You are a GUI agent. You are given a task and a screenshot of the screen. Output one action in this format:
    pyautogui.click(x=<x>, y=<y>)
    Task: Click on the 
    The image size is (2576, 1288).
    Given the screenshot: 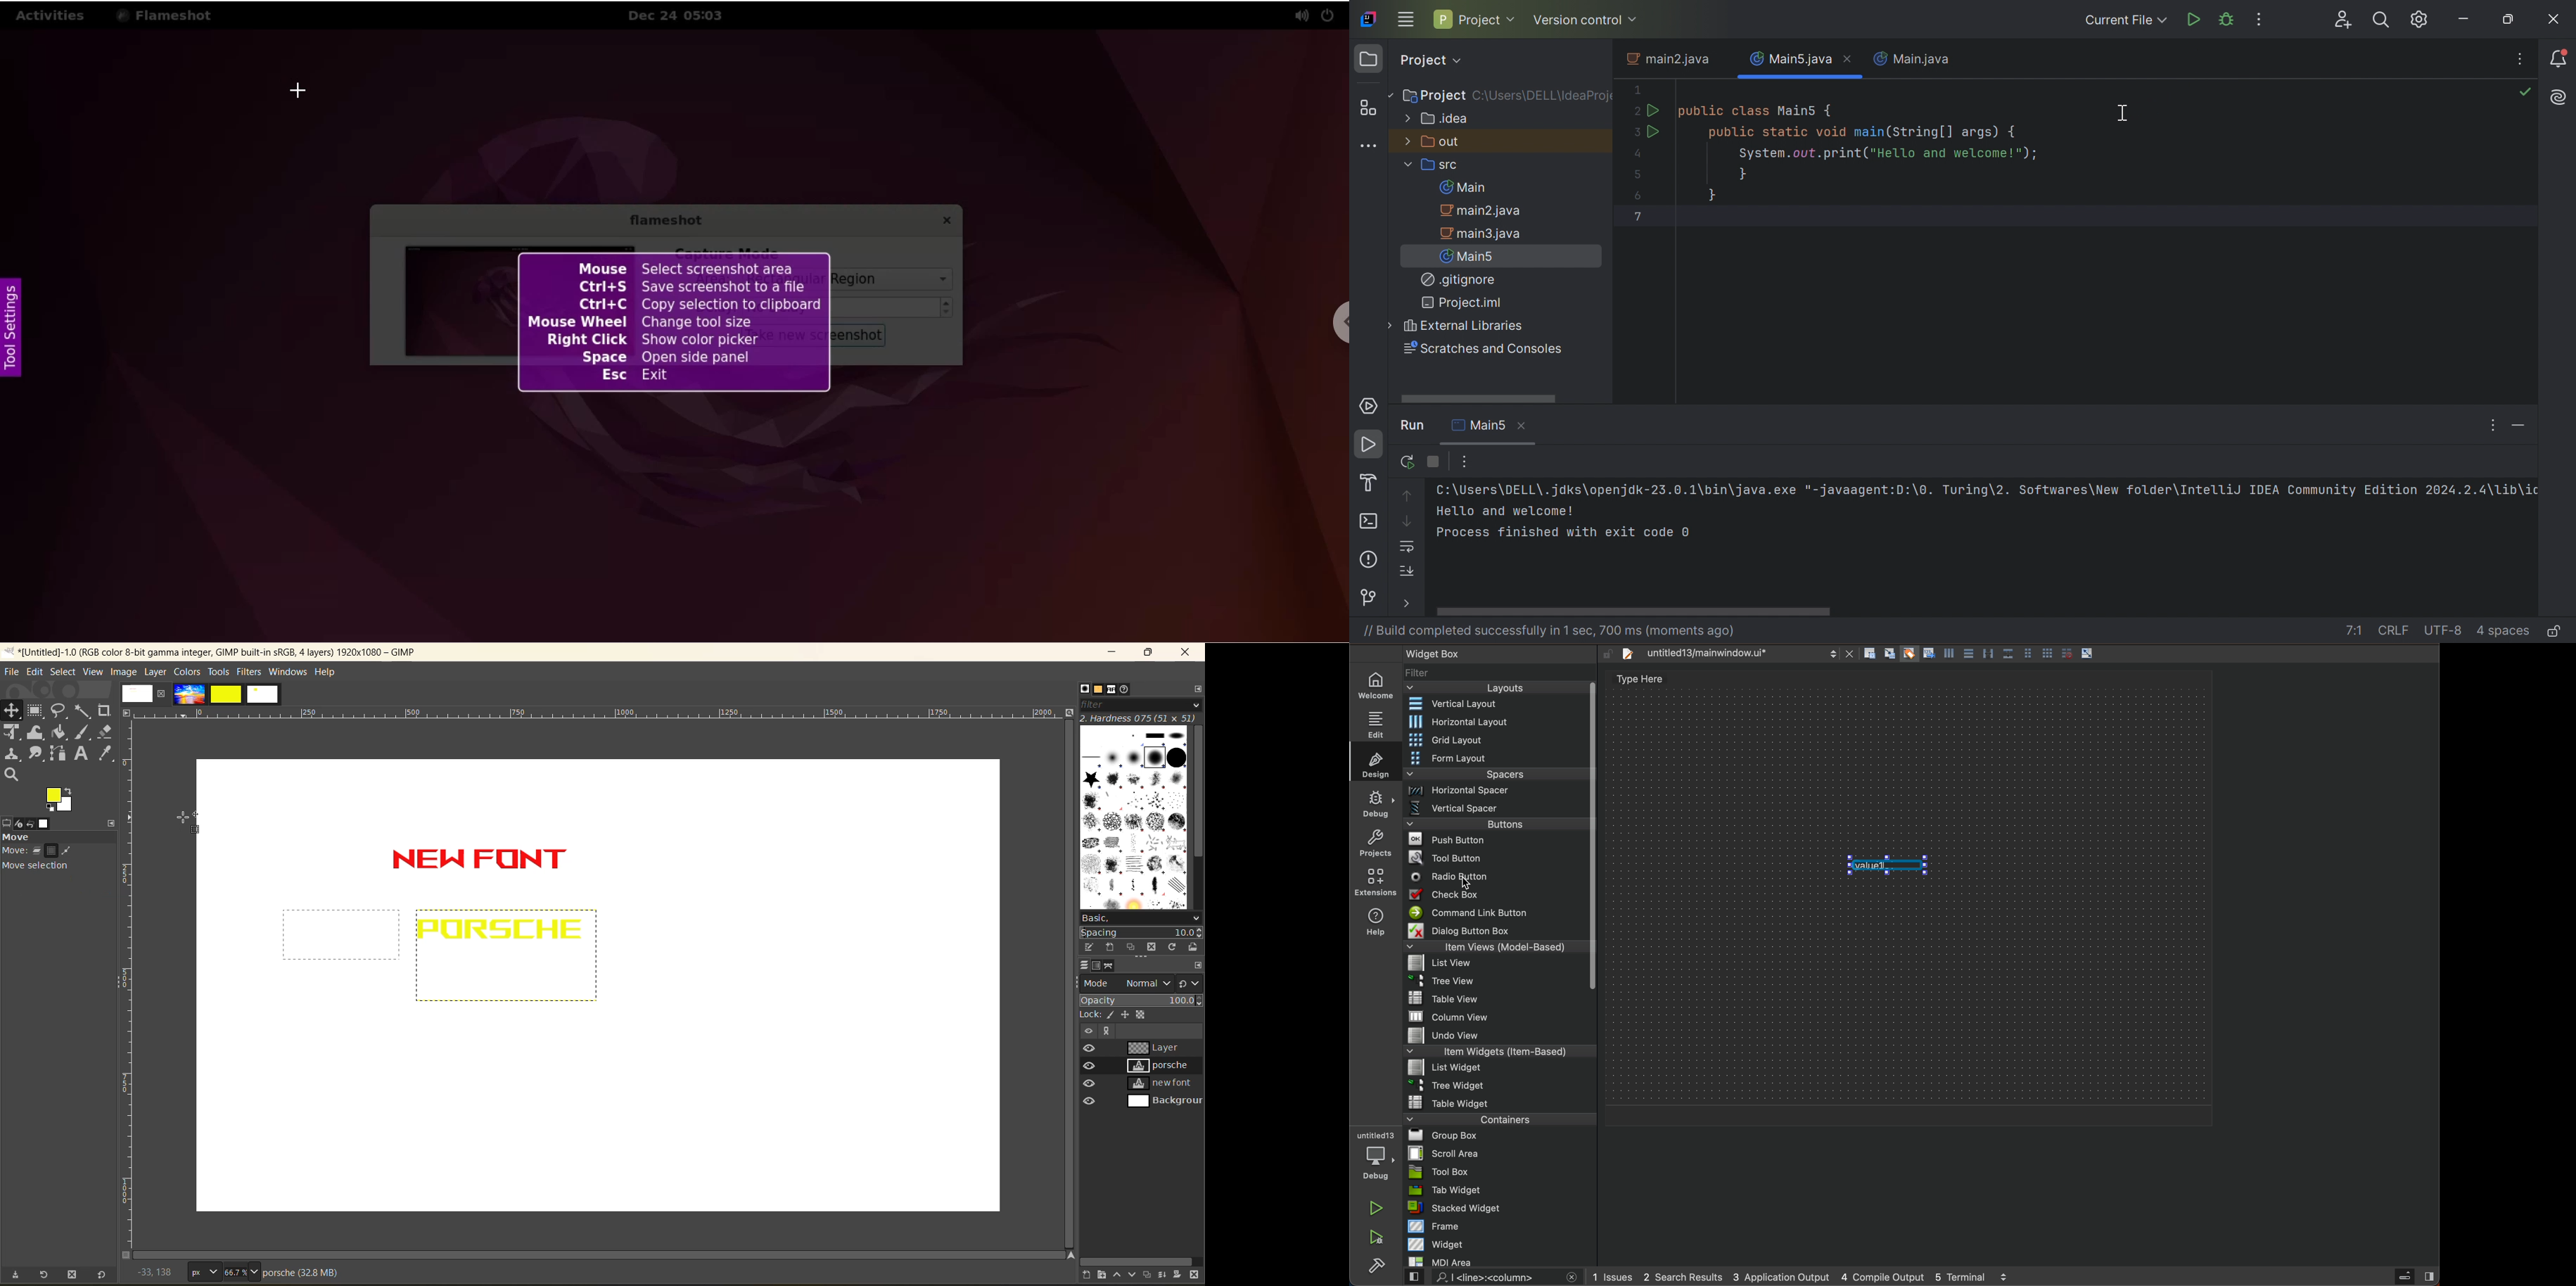 What is the action you would take?
    pyautogui.click(x=1988, y=654)
    